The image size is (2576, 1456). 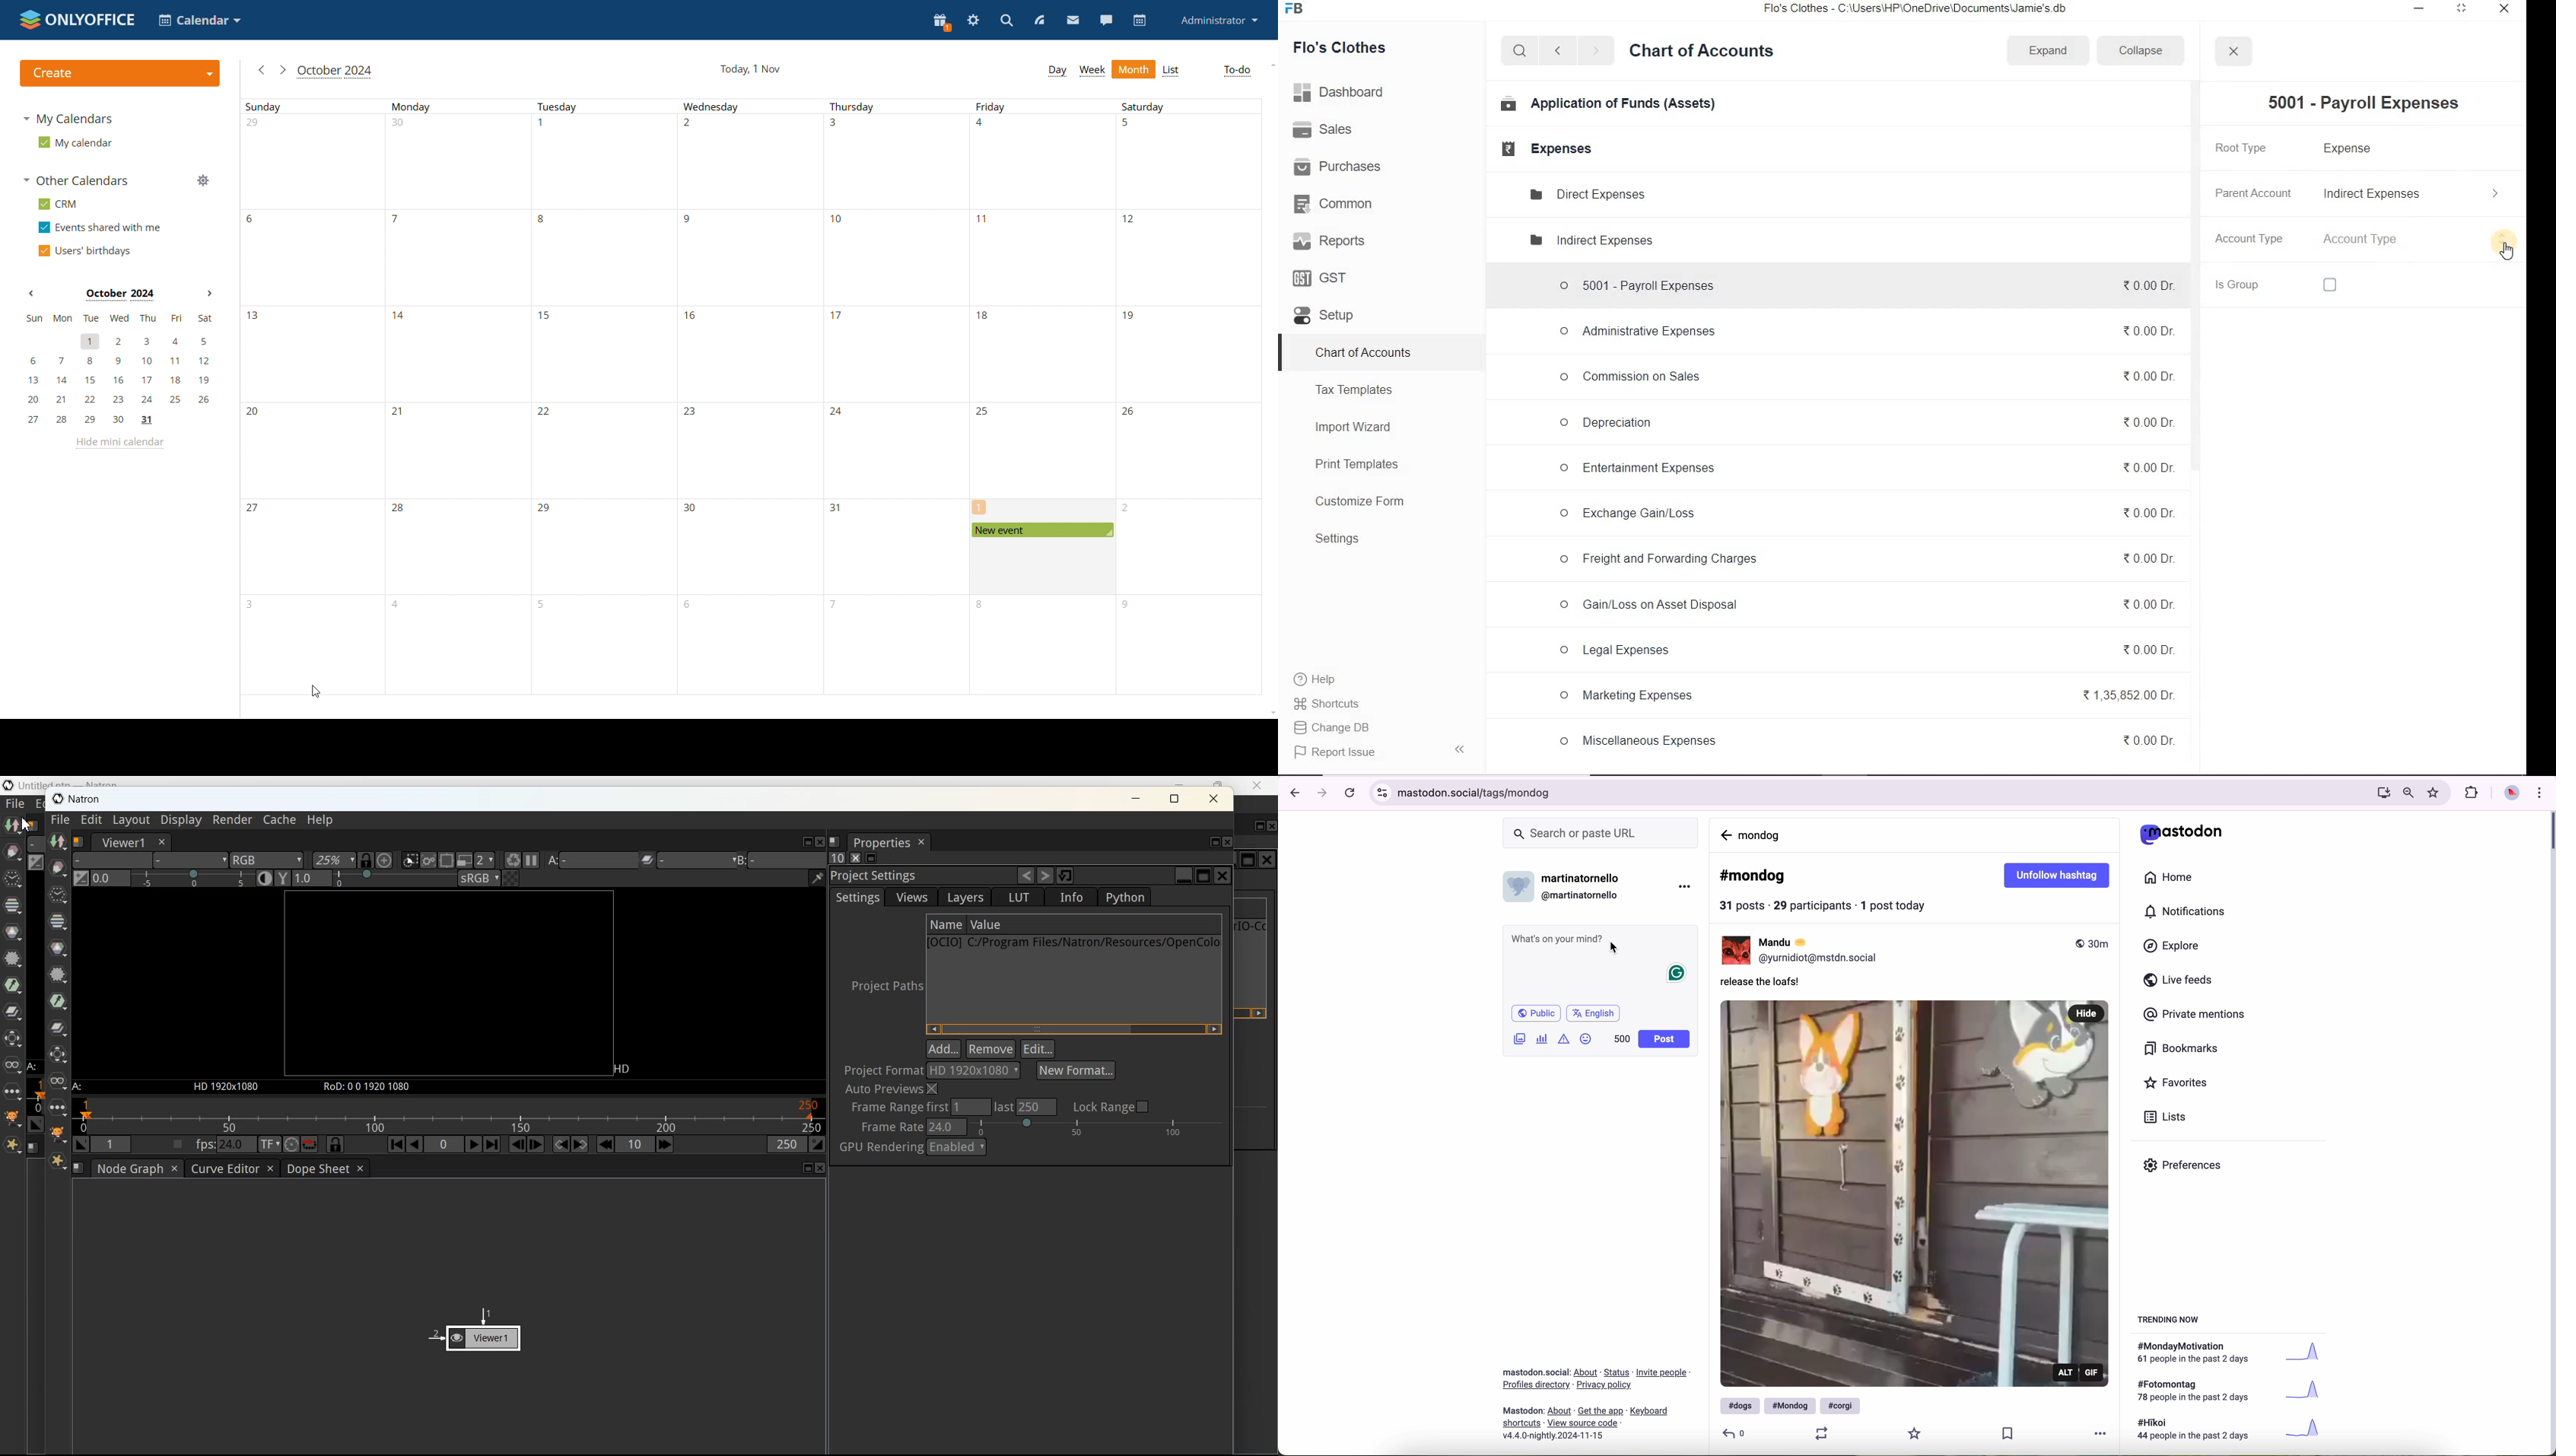 I want to click on #mondog, so click(x=1790, y=1406).